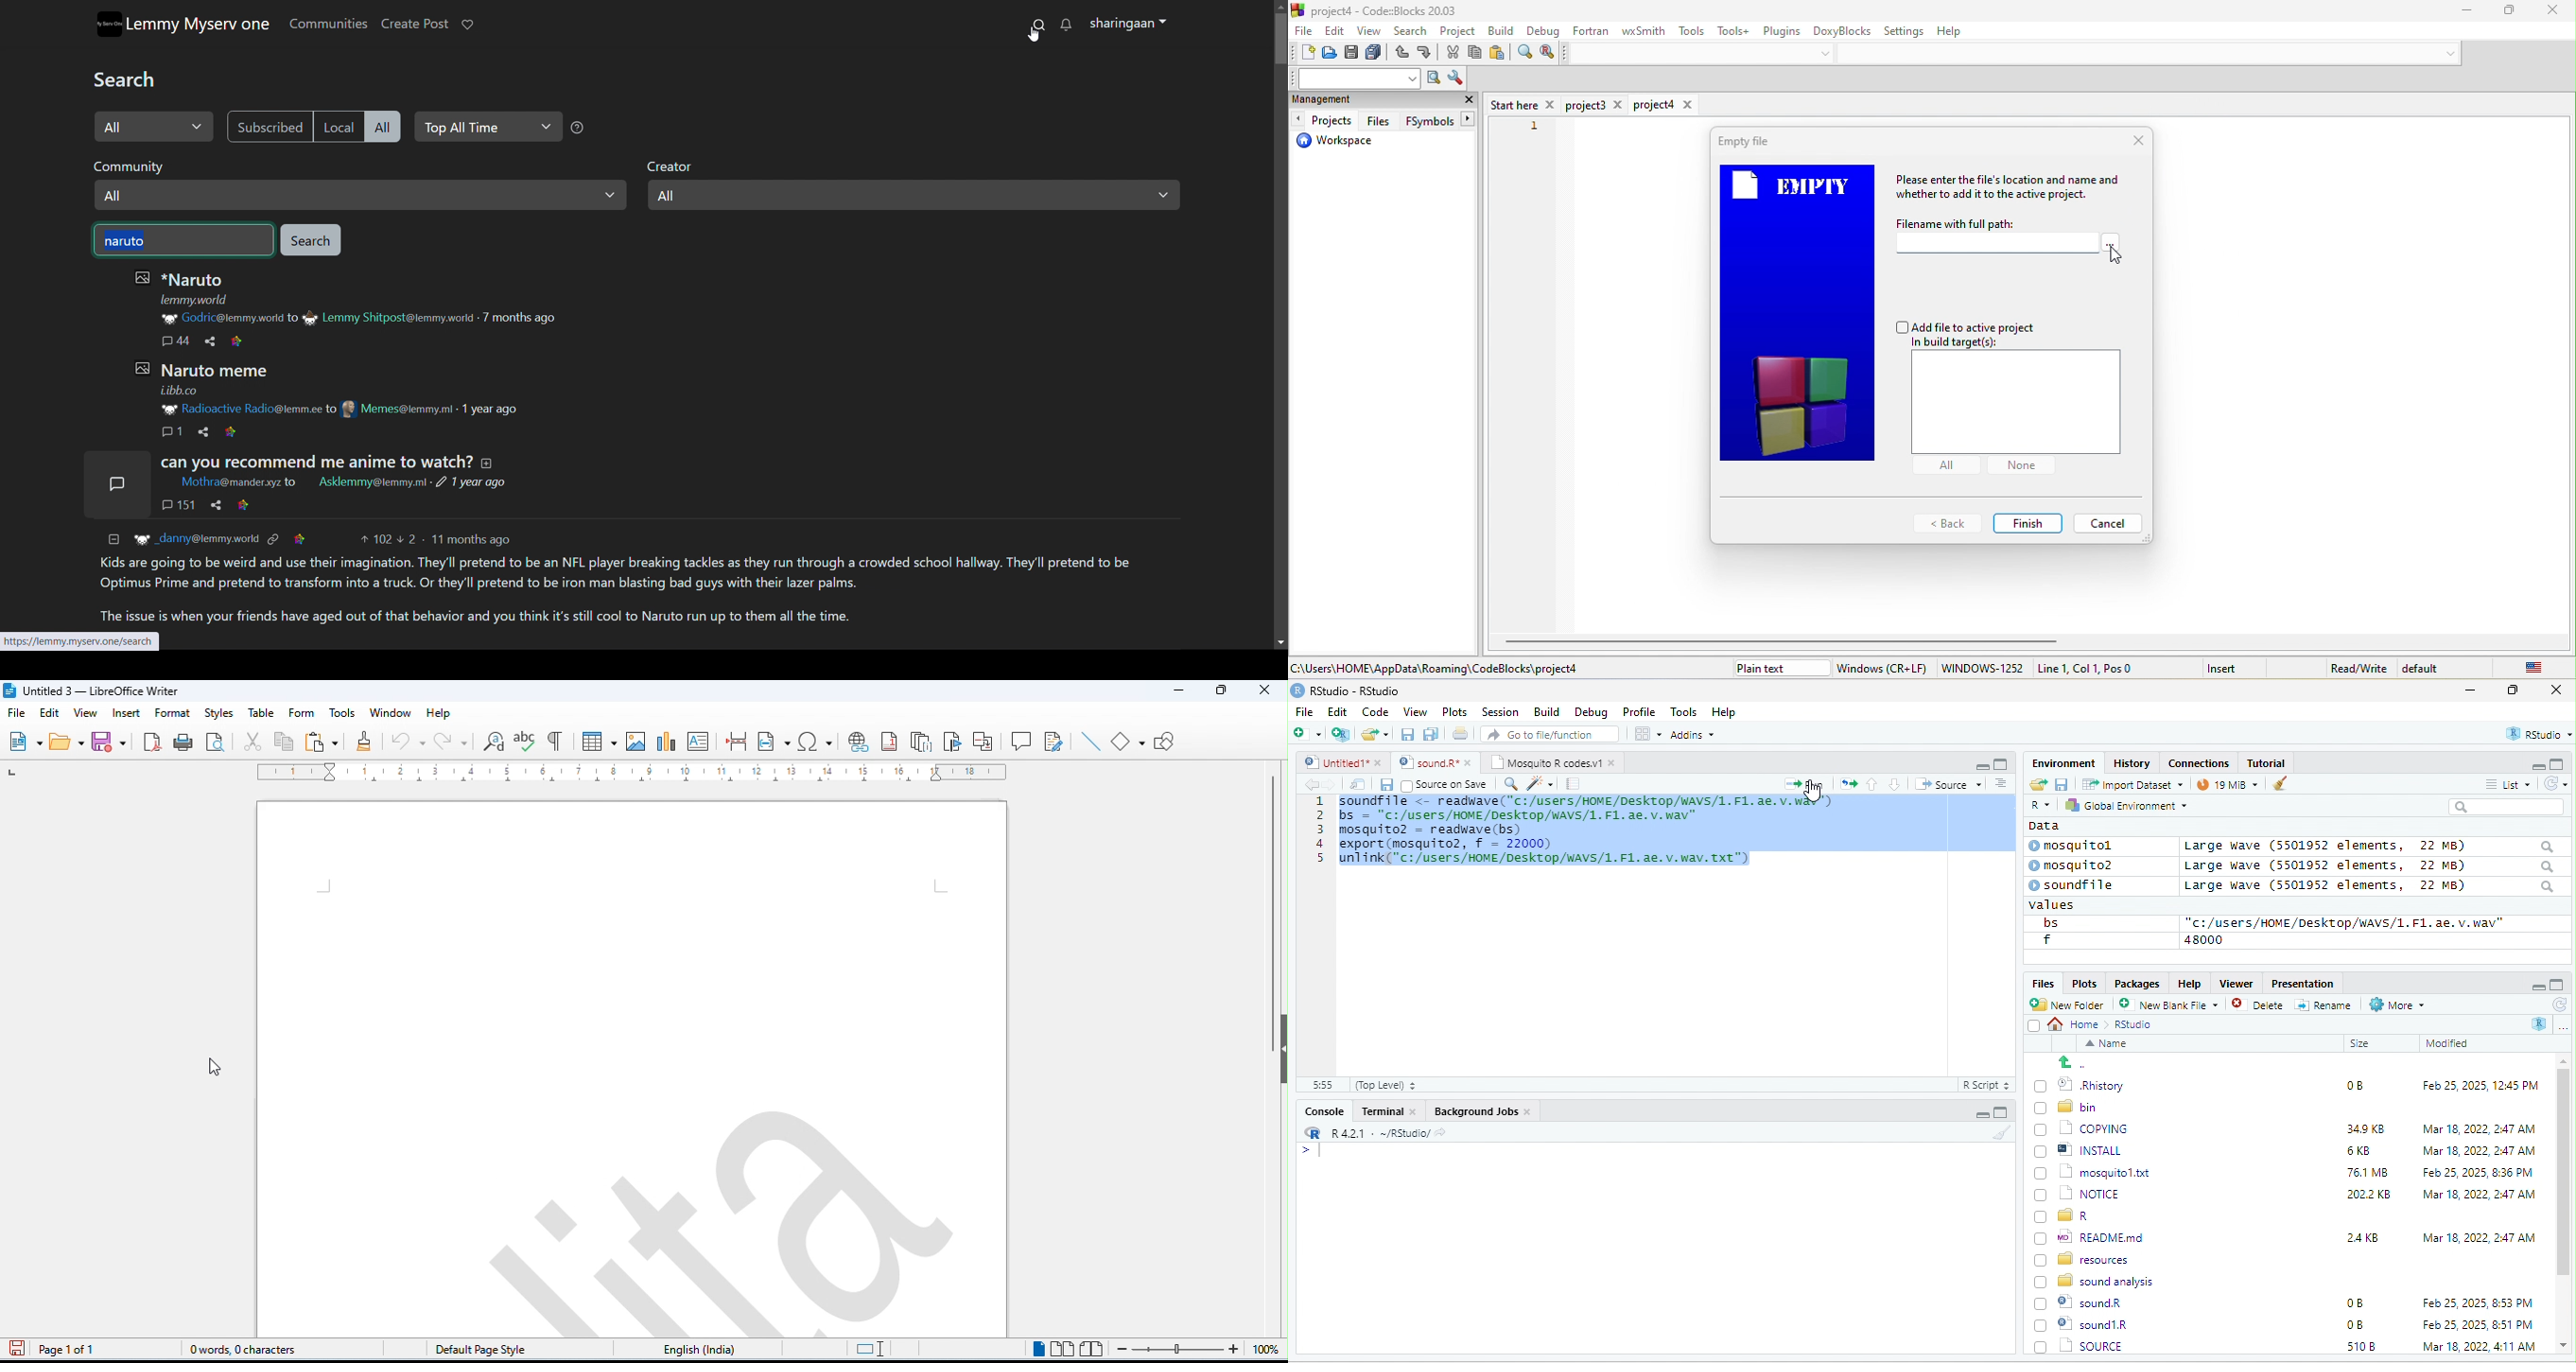 The image size is (2576, 1372). What do you see at coordinates (2448, 1043) in the screenshot?
I see `Modified` at bounding box center [2448, 1043].